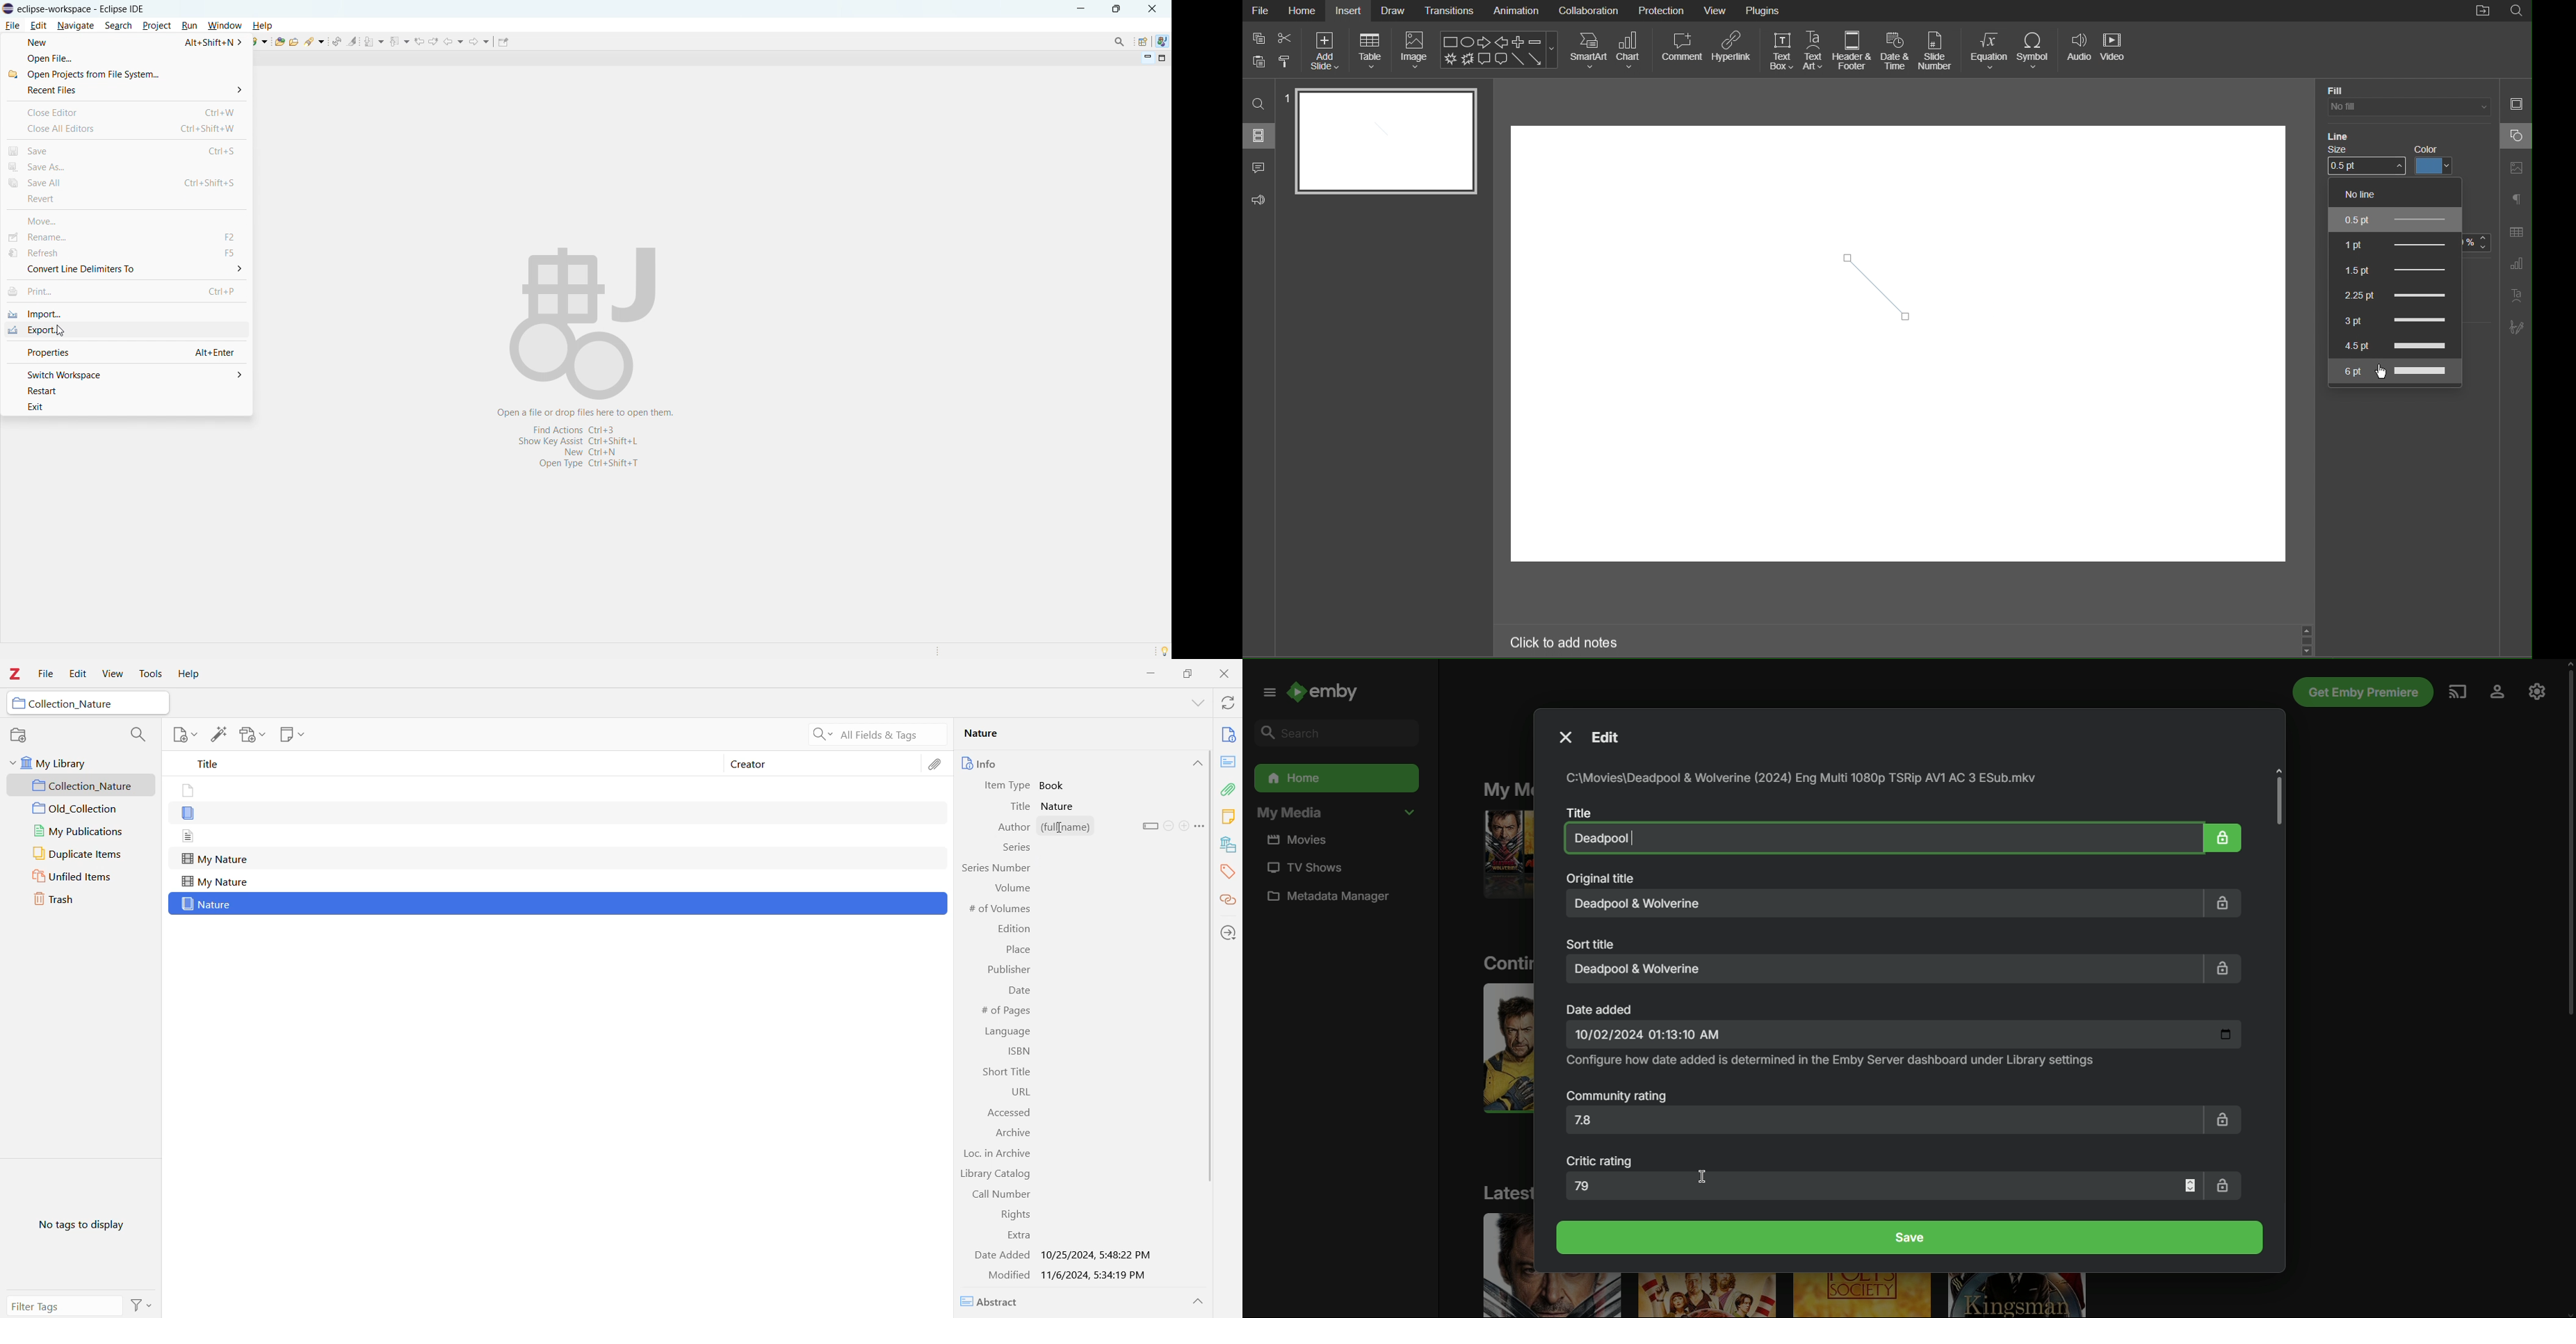 This screenshot has width=2576, height=1344. What do you see at coordinates (78, 854) in the screenshot?
I see `Duplicate Items` at bounding box center [78, 854].